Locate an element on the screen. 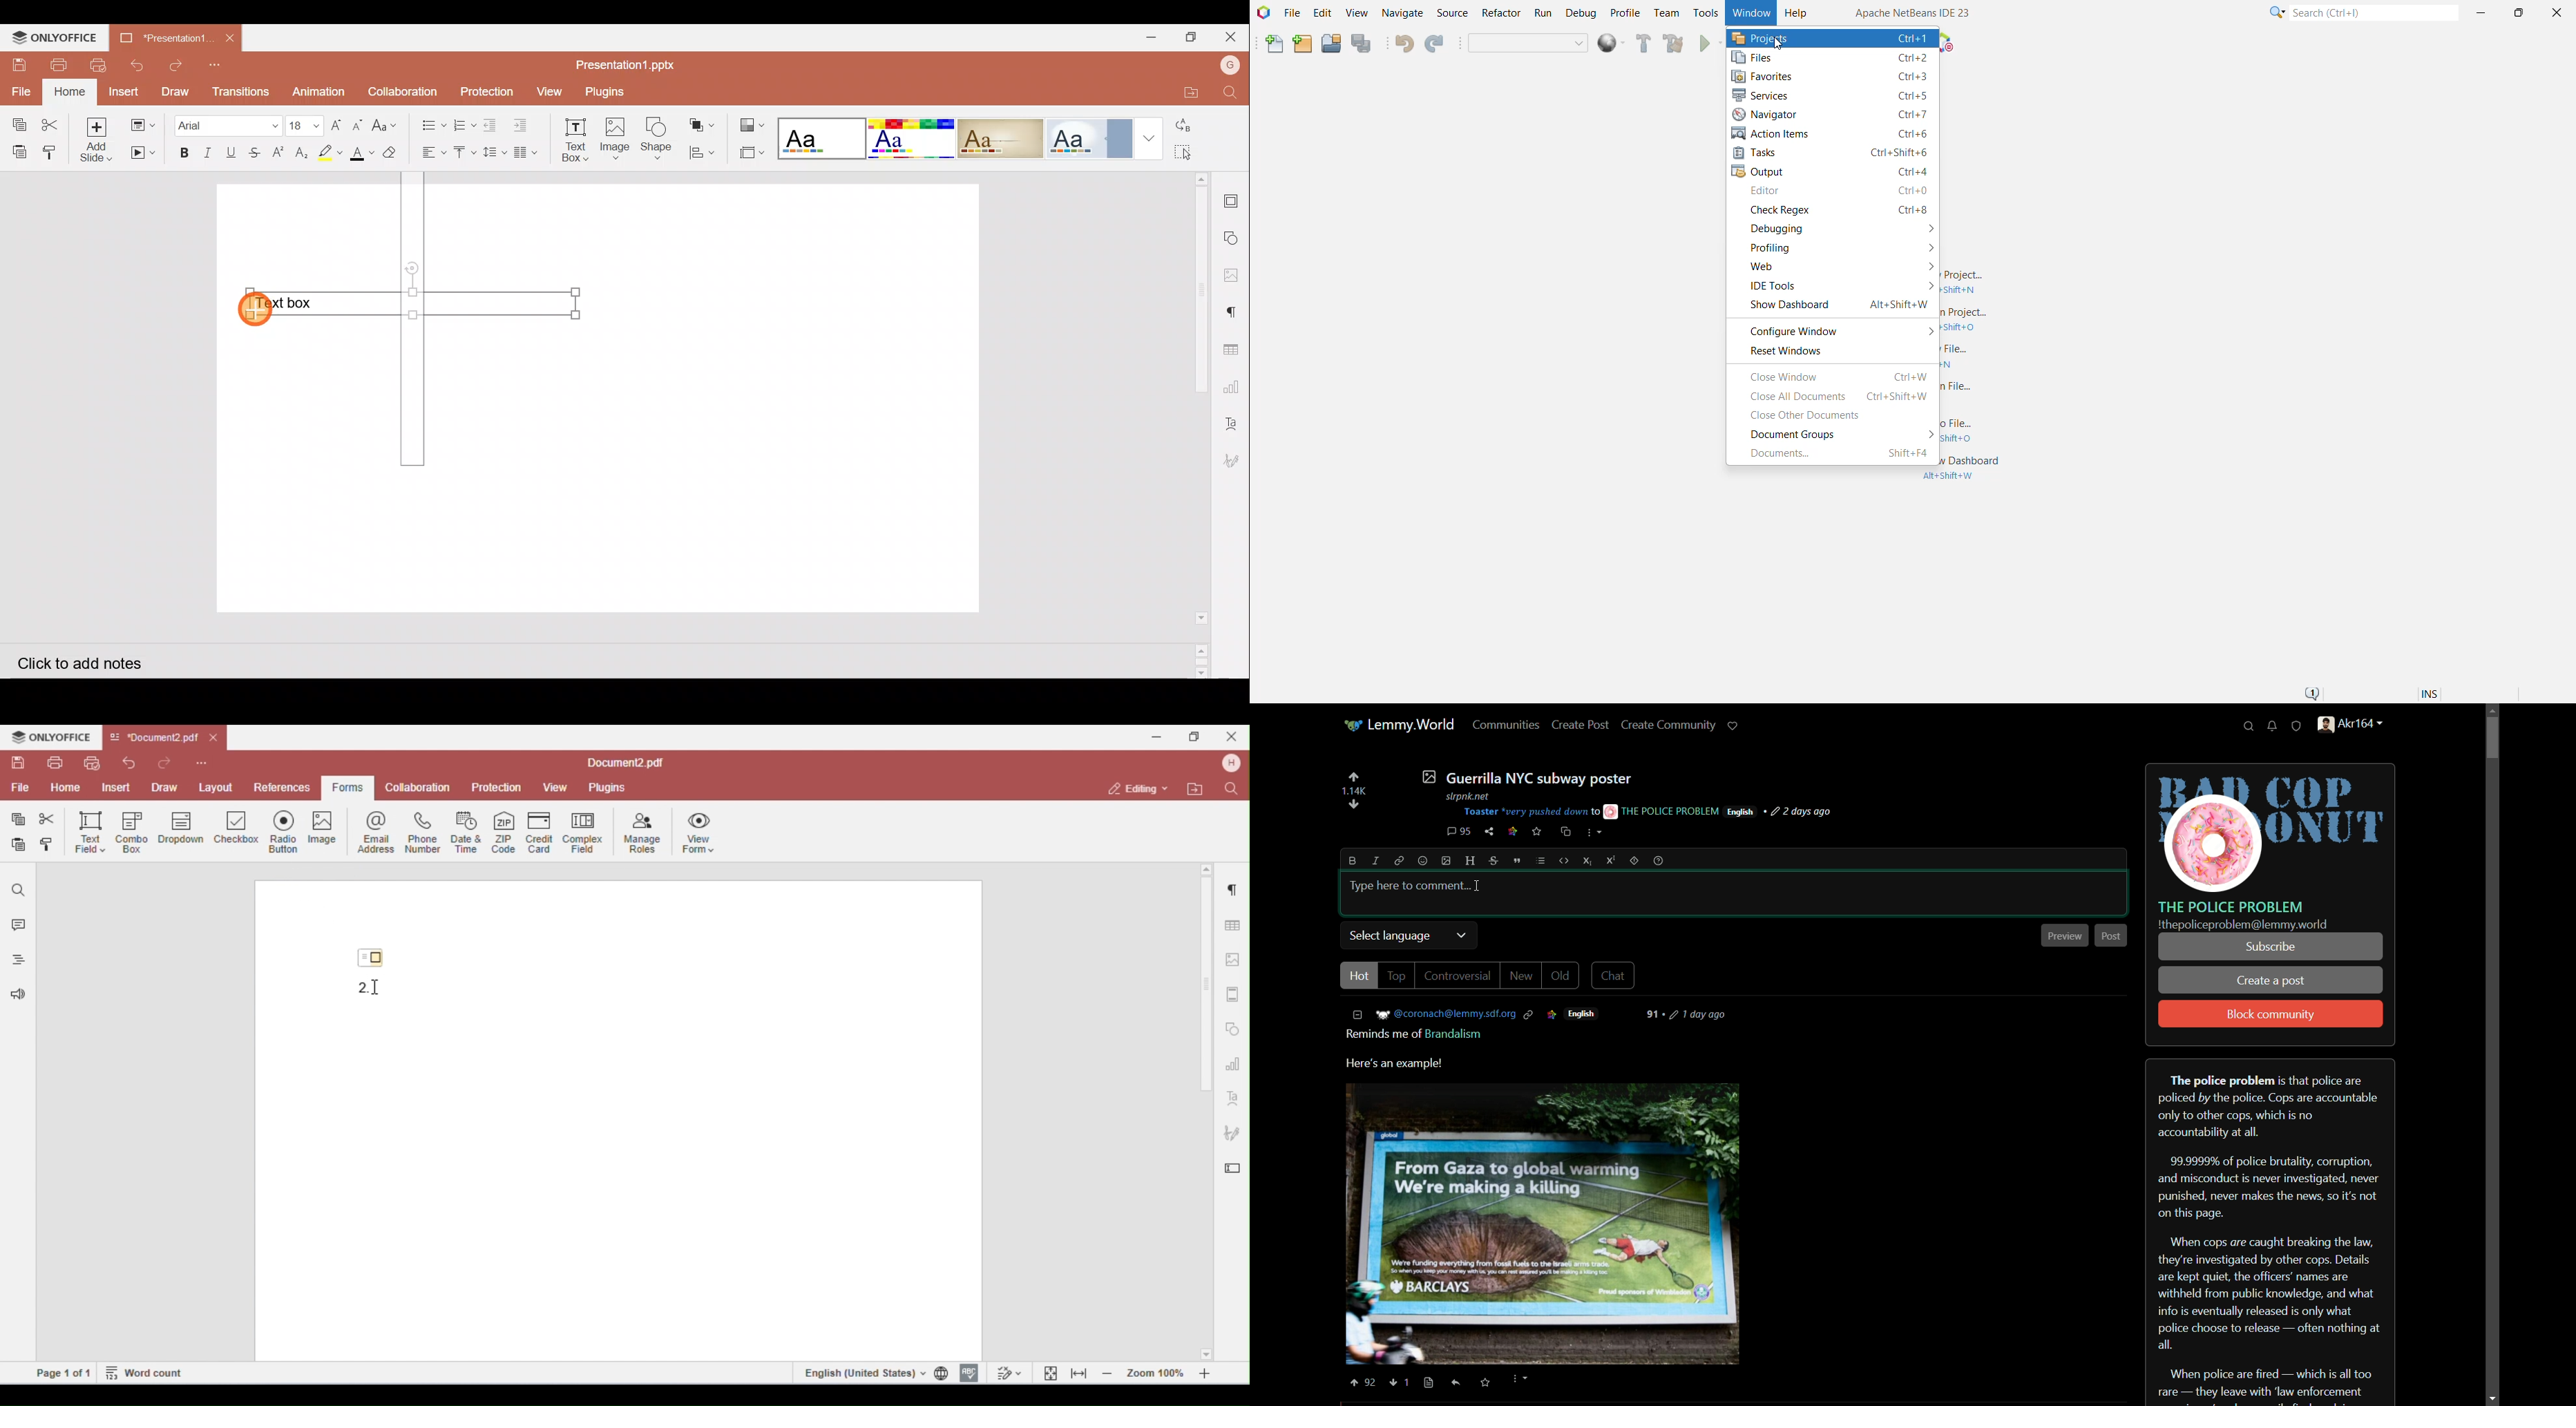 The width and height of the screenshot is (2576, 1428). Image settings is located at coordinates (1235, 275).